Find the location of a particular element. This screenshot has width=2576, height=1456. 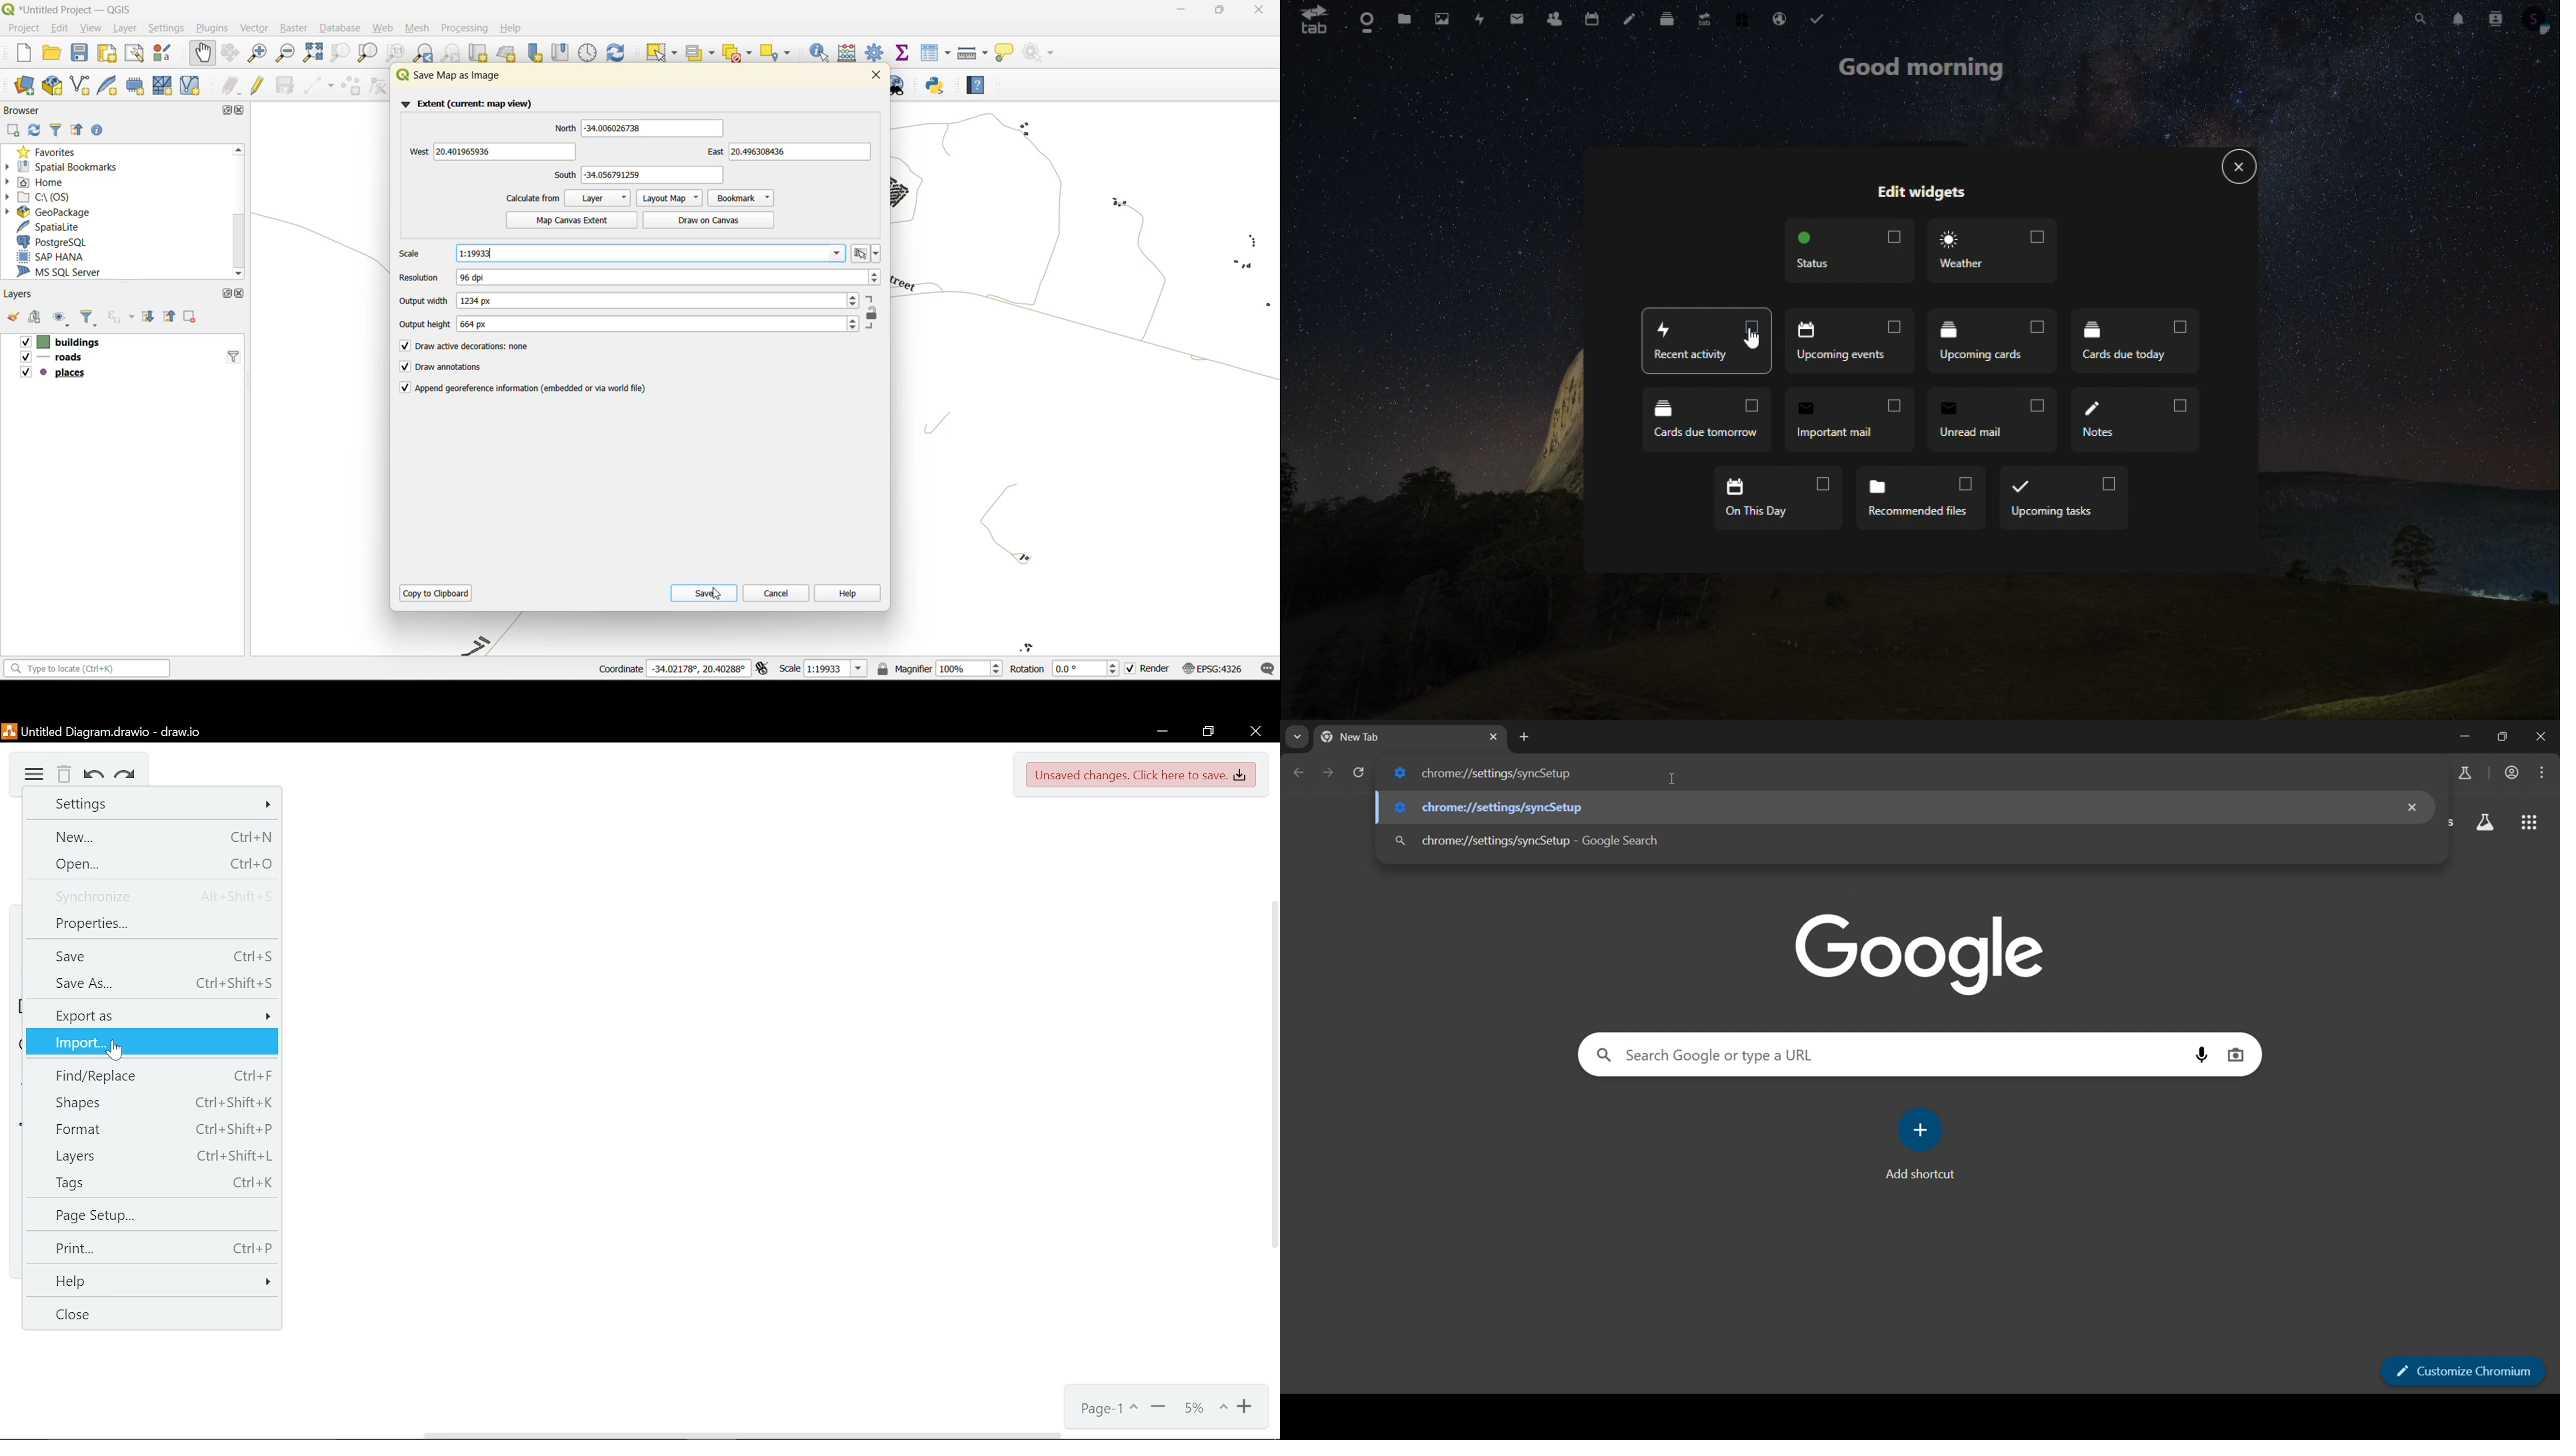

chrome://settingd/syncSetup is located at coordinates (1489, 772).